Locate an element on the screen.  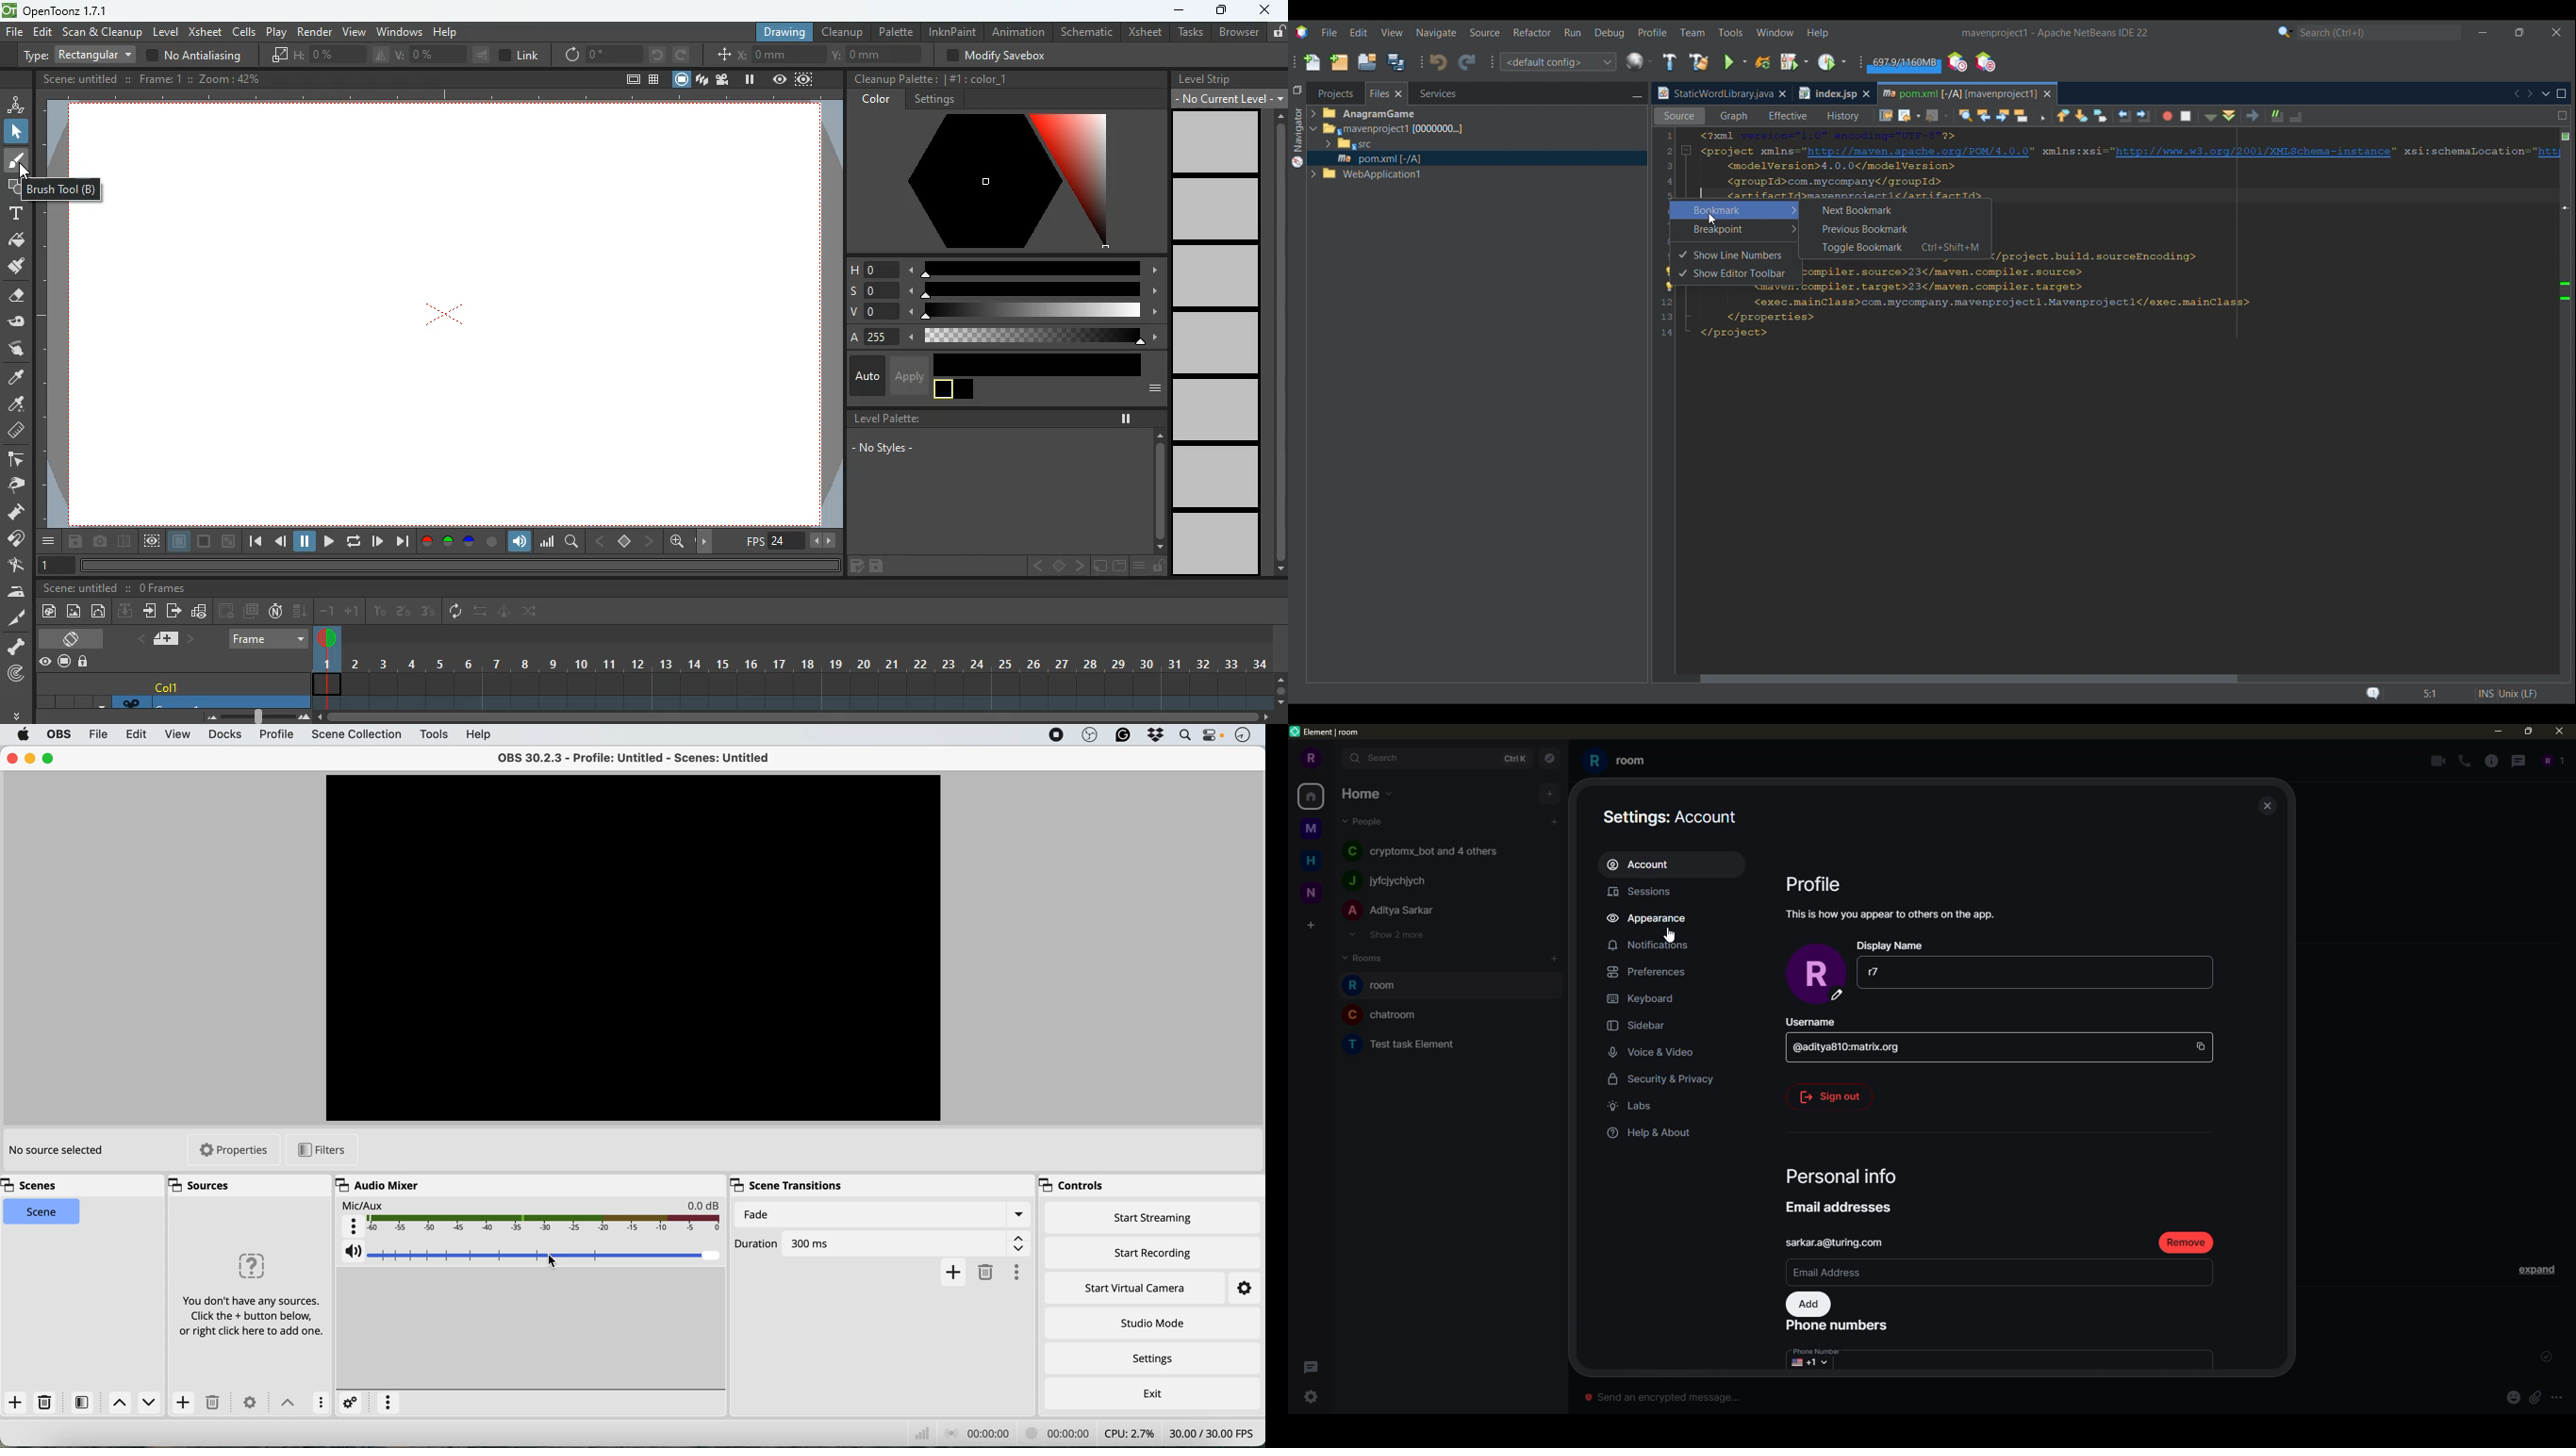
system logo is located at coordinates (22, 735).